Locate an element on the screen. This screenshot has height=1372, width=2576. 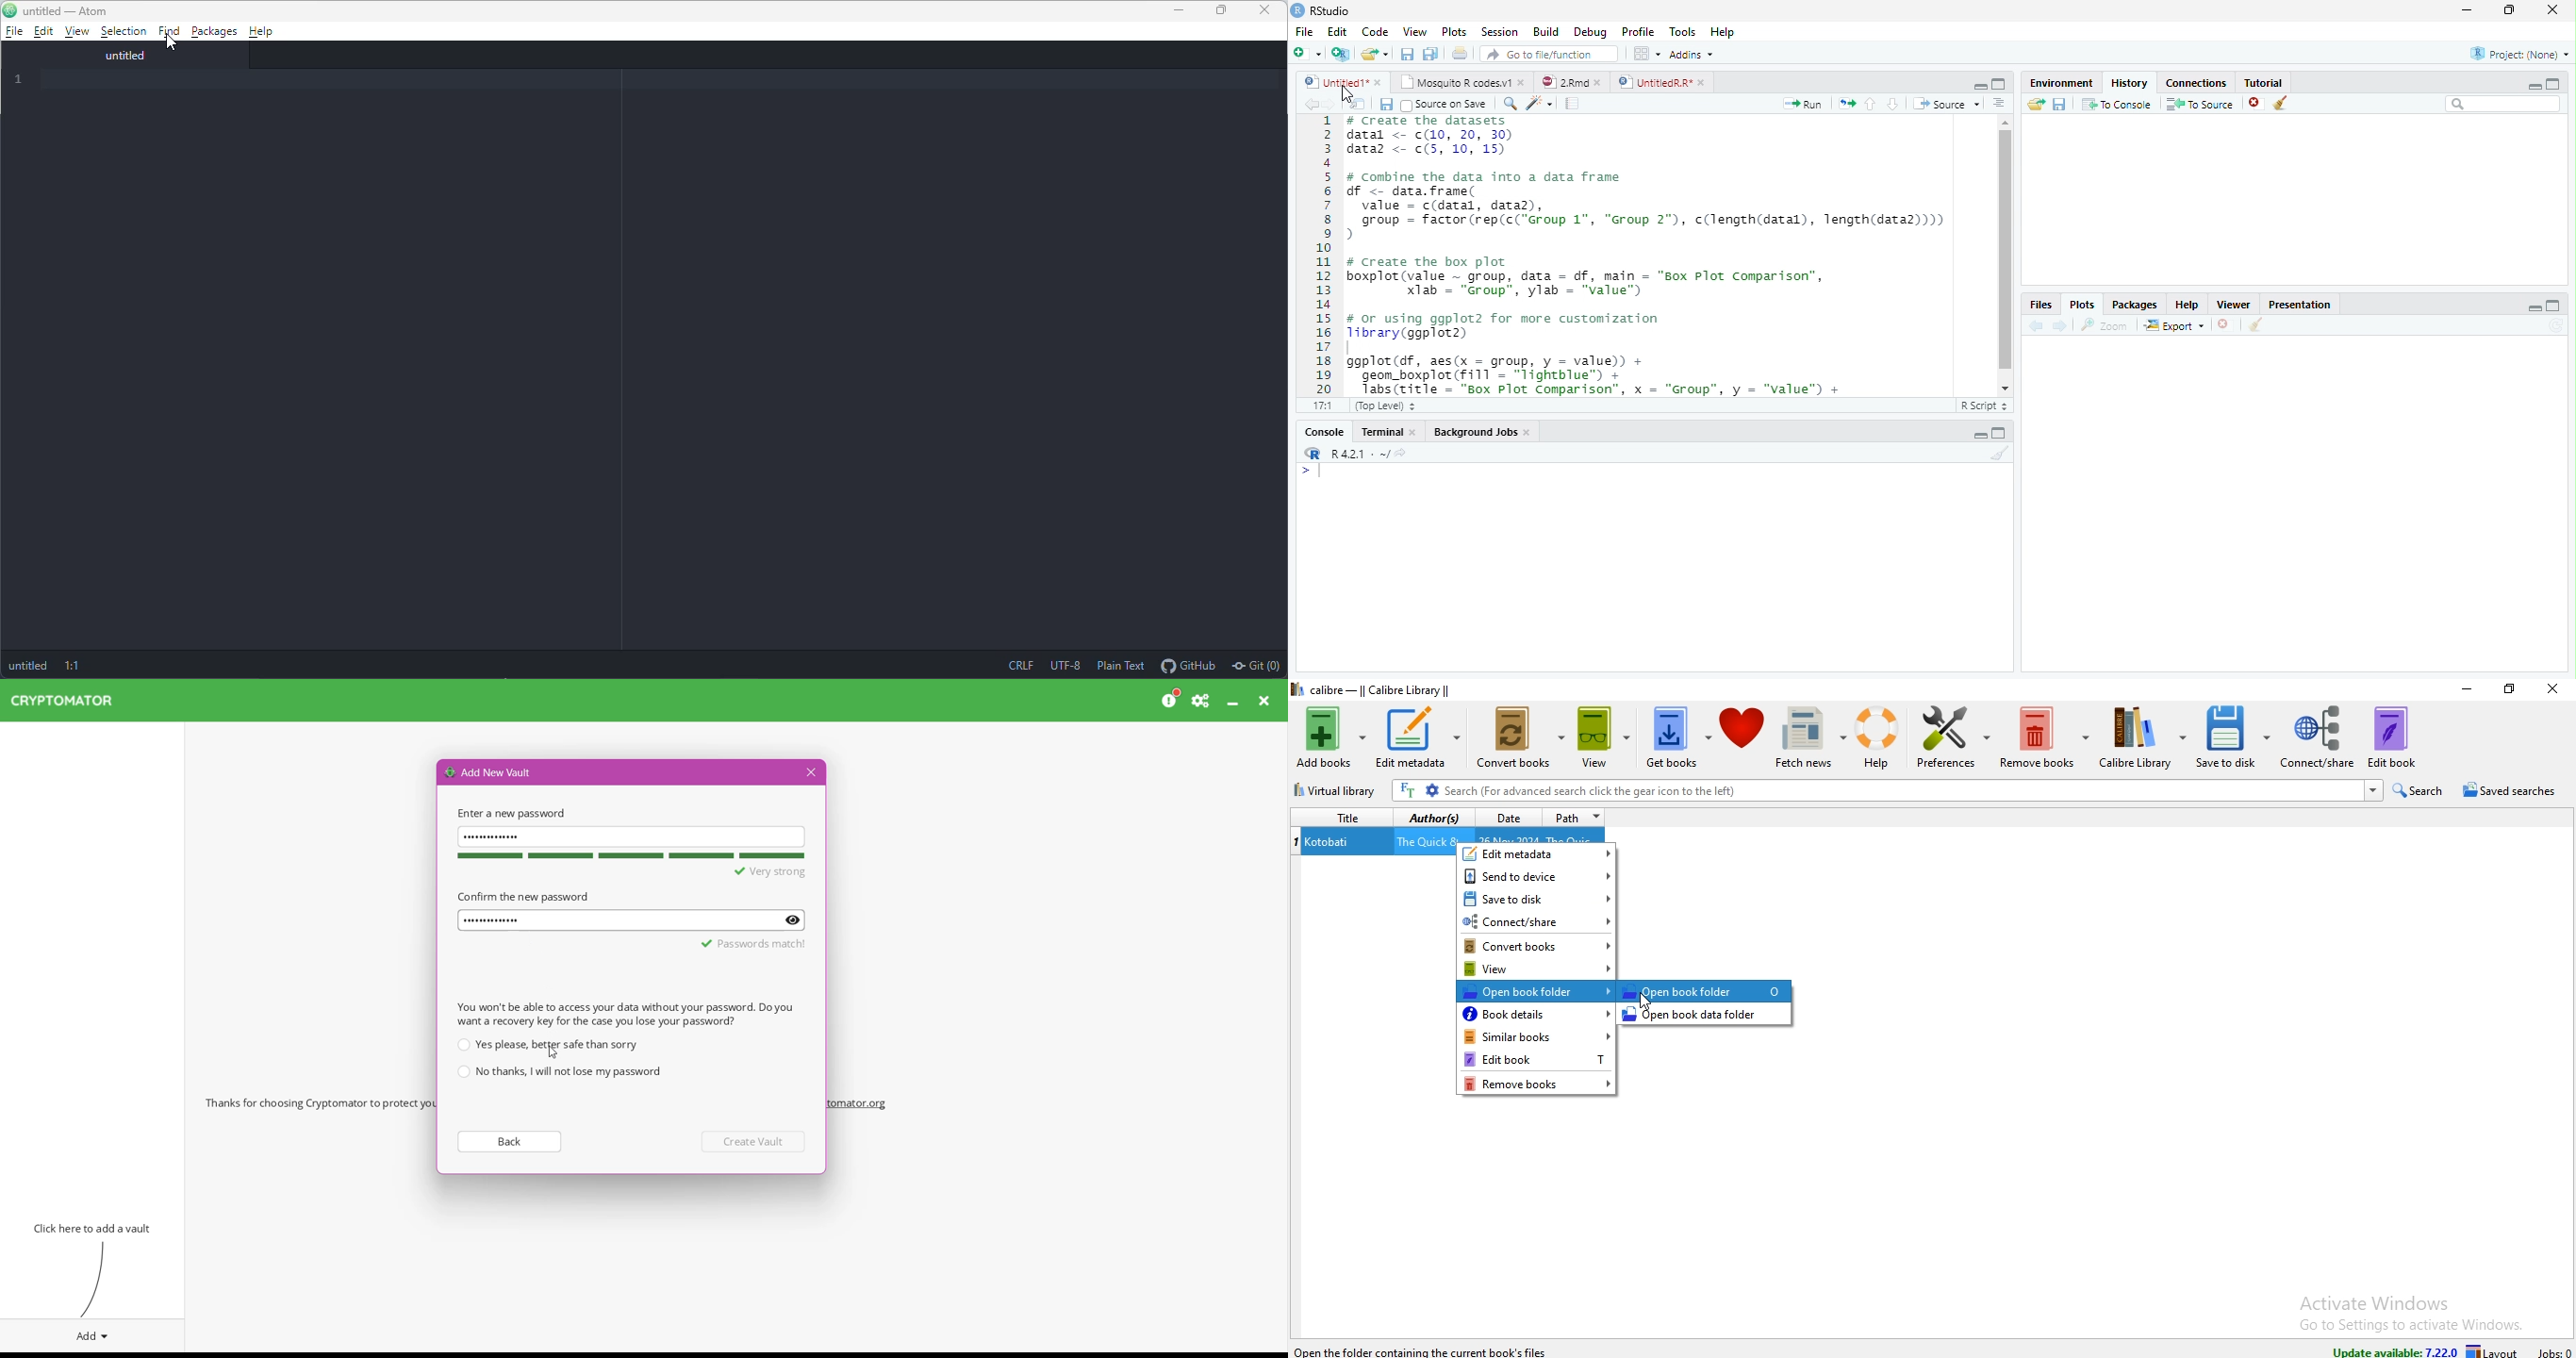
RStudio is located at coordinates (1321, 11).